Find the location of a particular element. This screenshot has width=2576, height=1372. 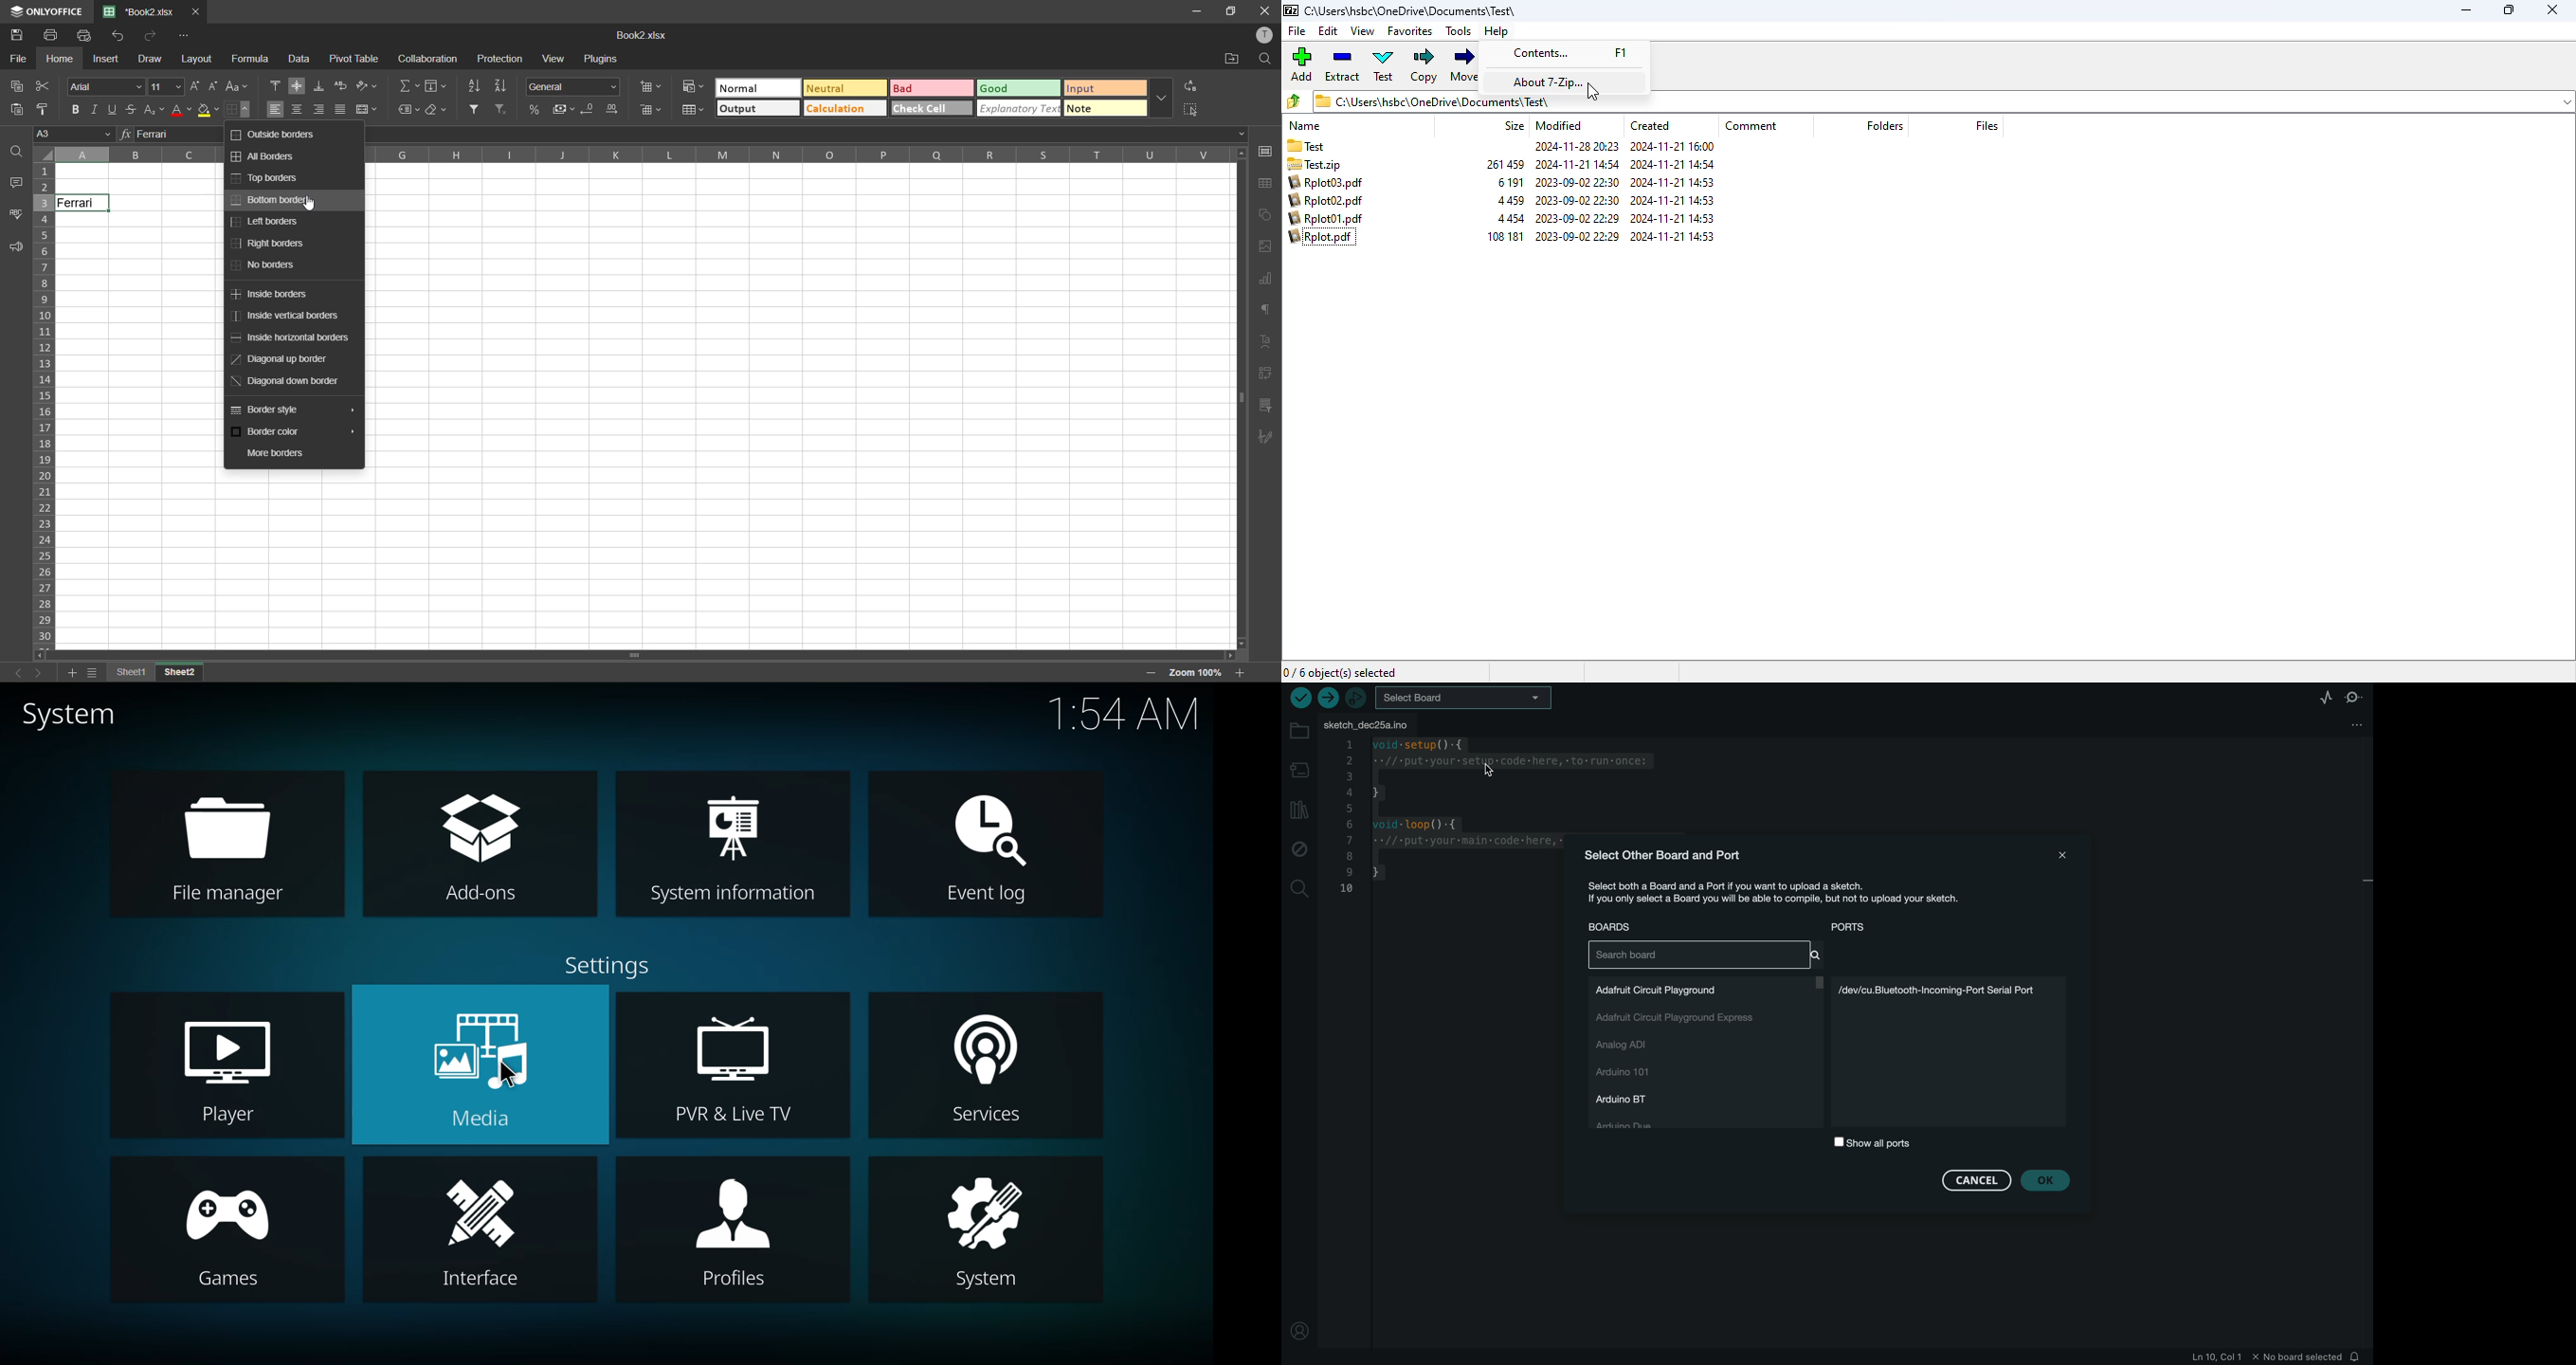

Scrollbar is located at coordinates (1239, 397).